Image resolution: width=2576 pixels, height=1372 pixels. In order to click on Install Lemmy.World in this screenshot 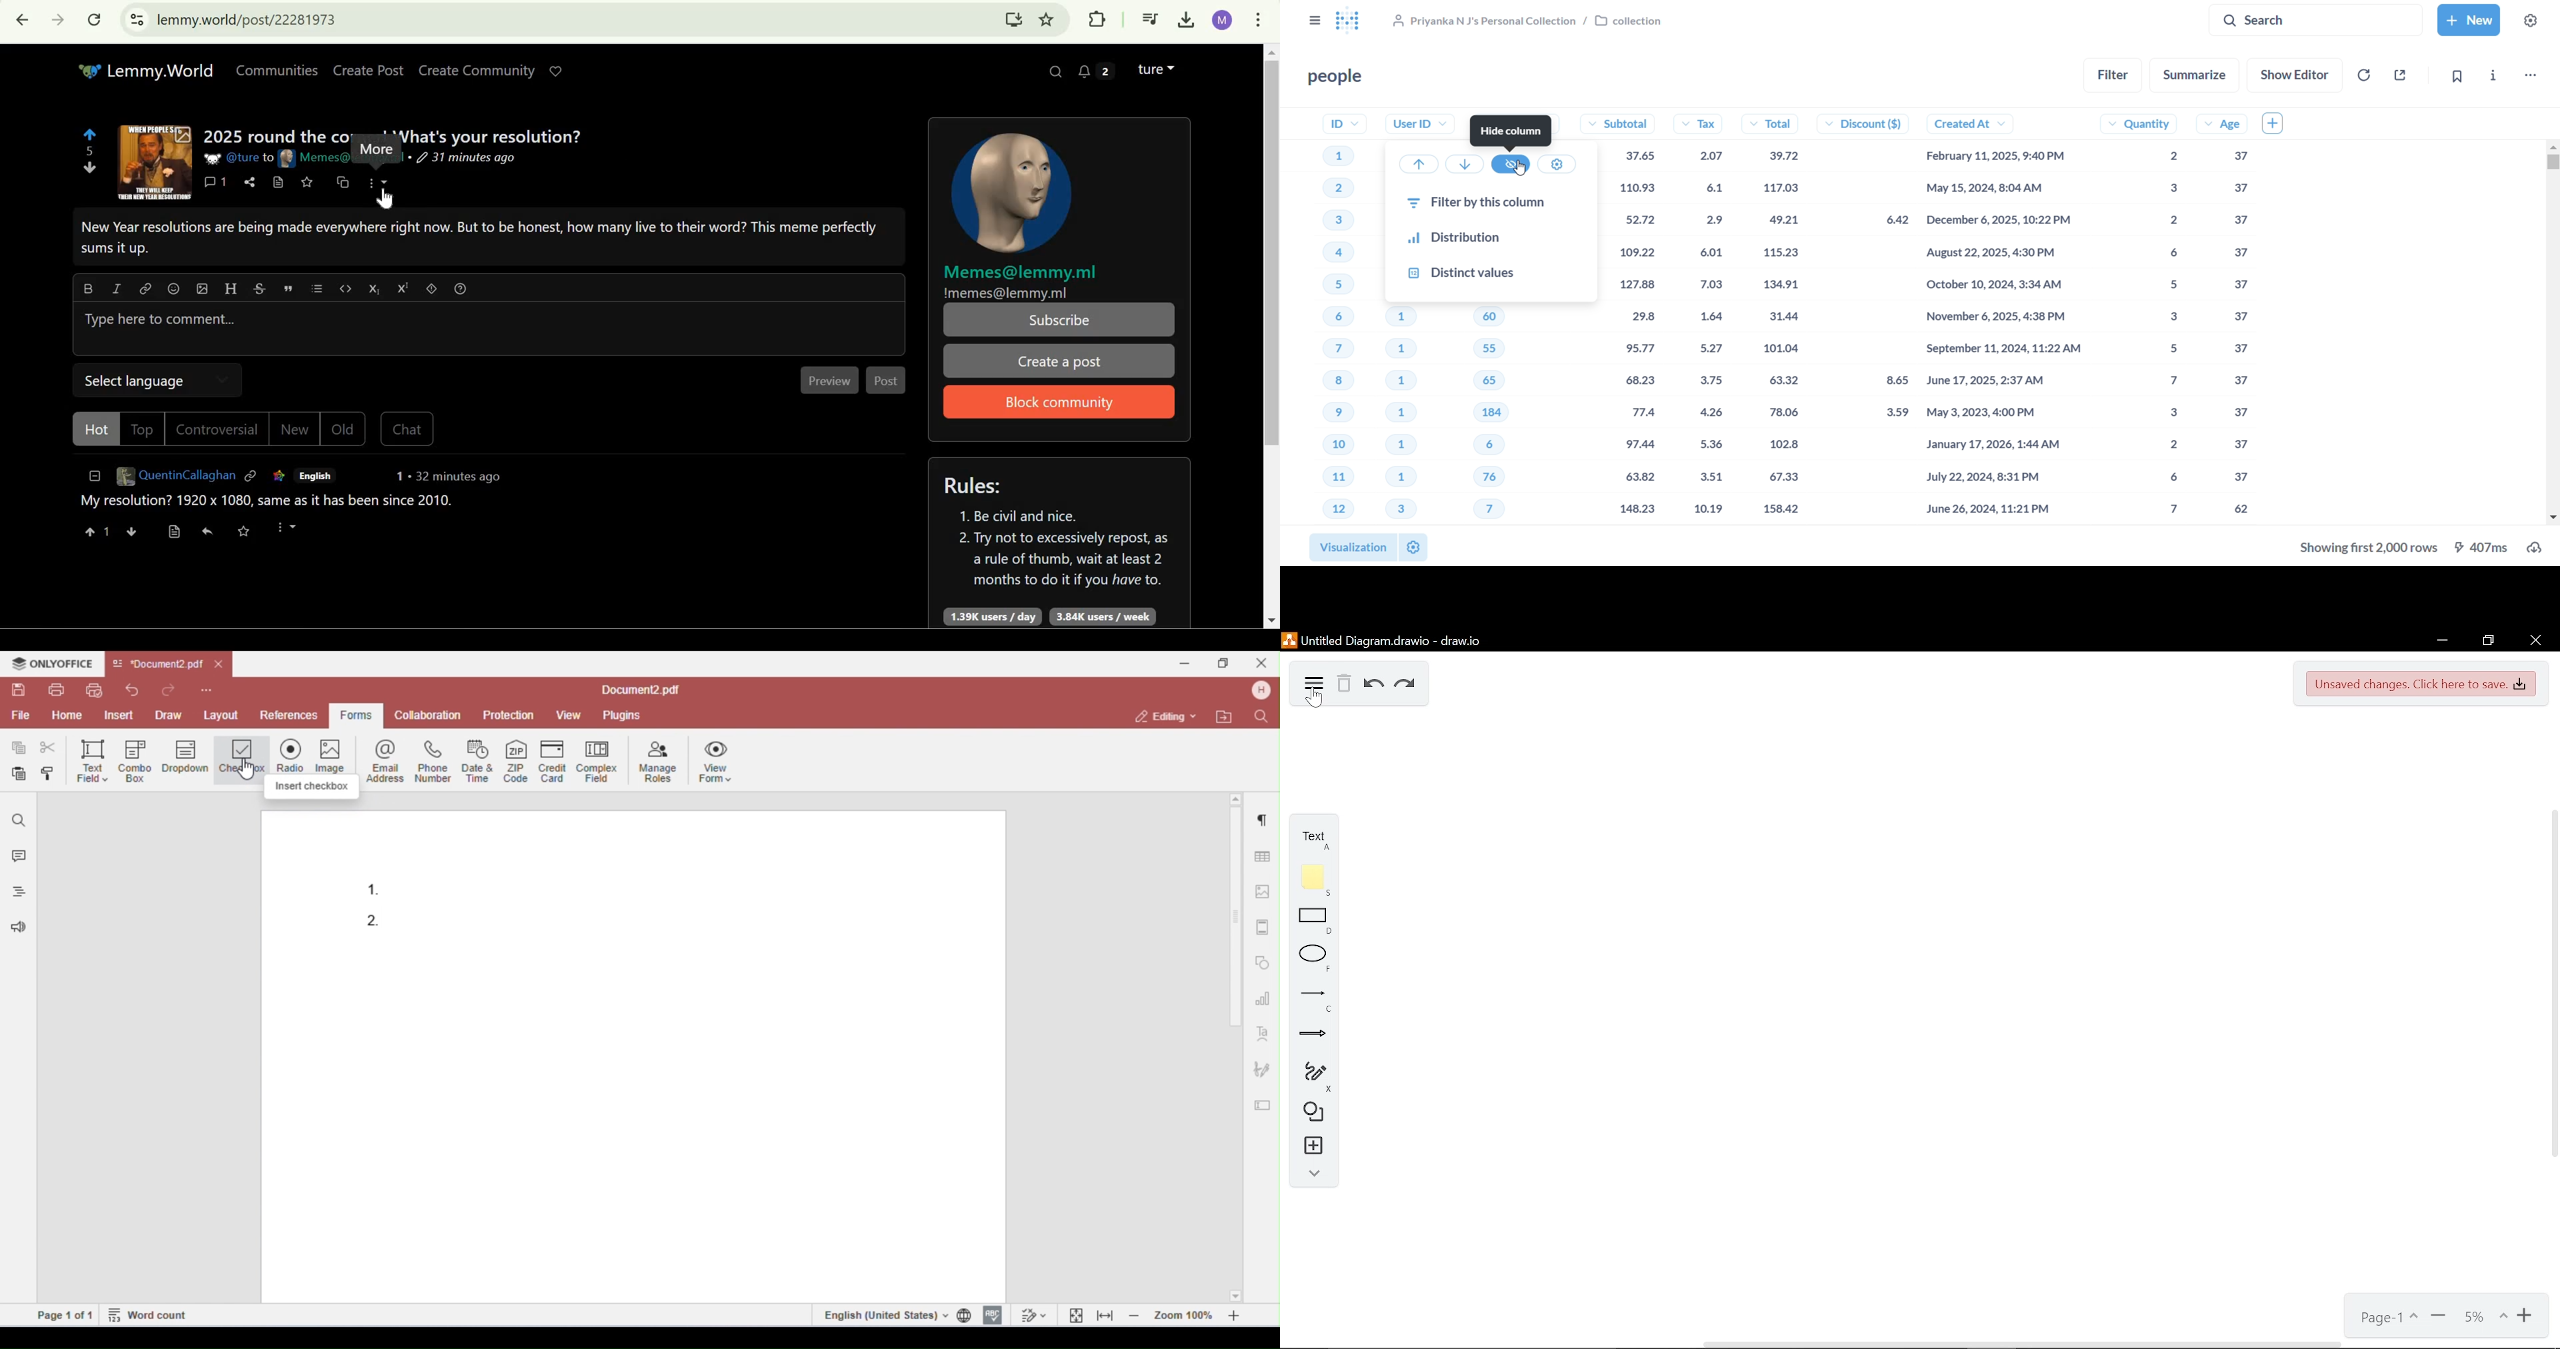, I will do `click(1015, 19)`.